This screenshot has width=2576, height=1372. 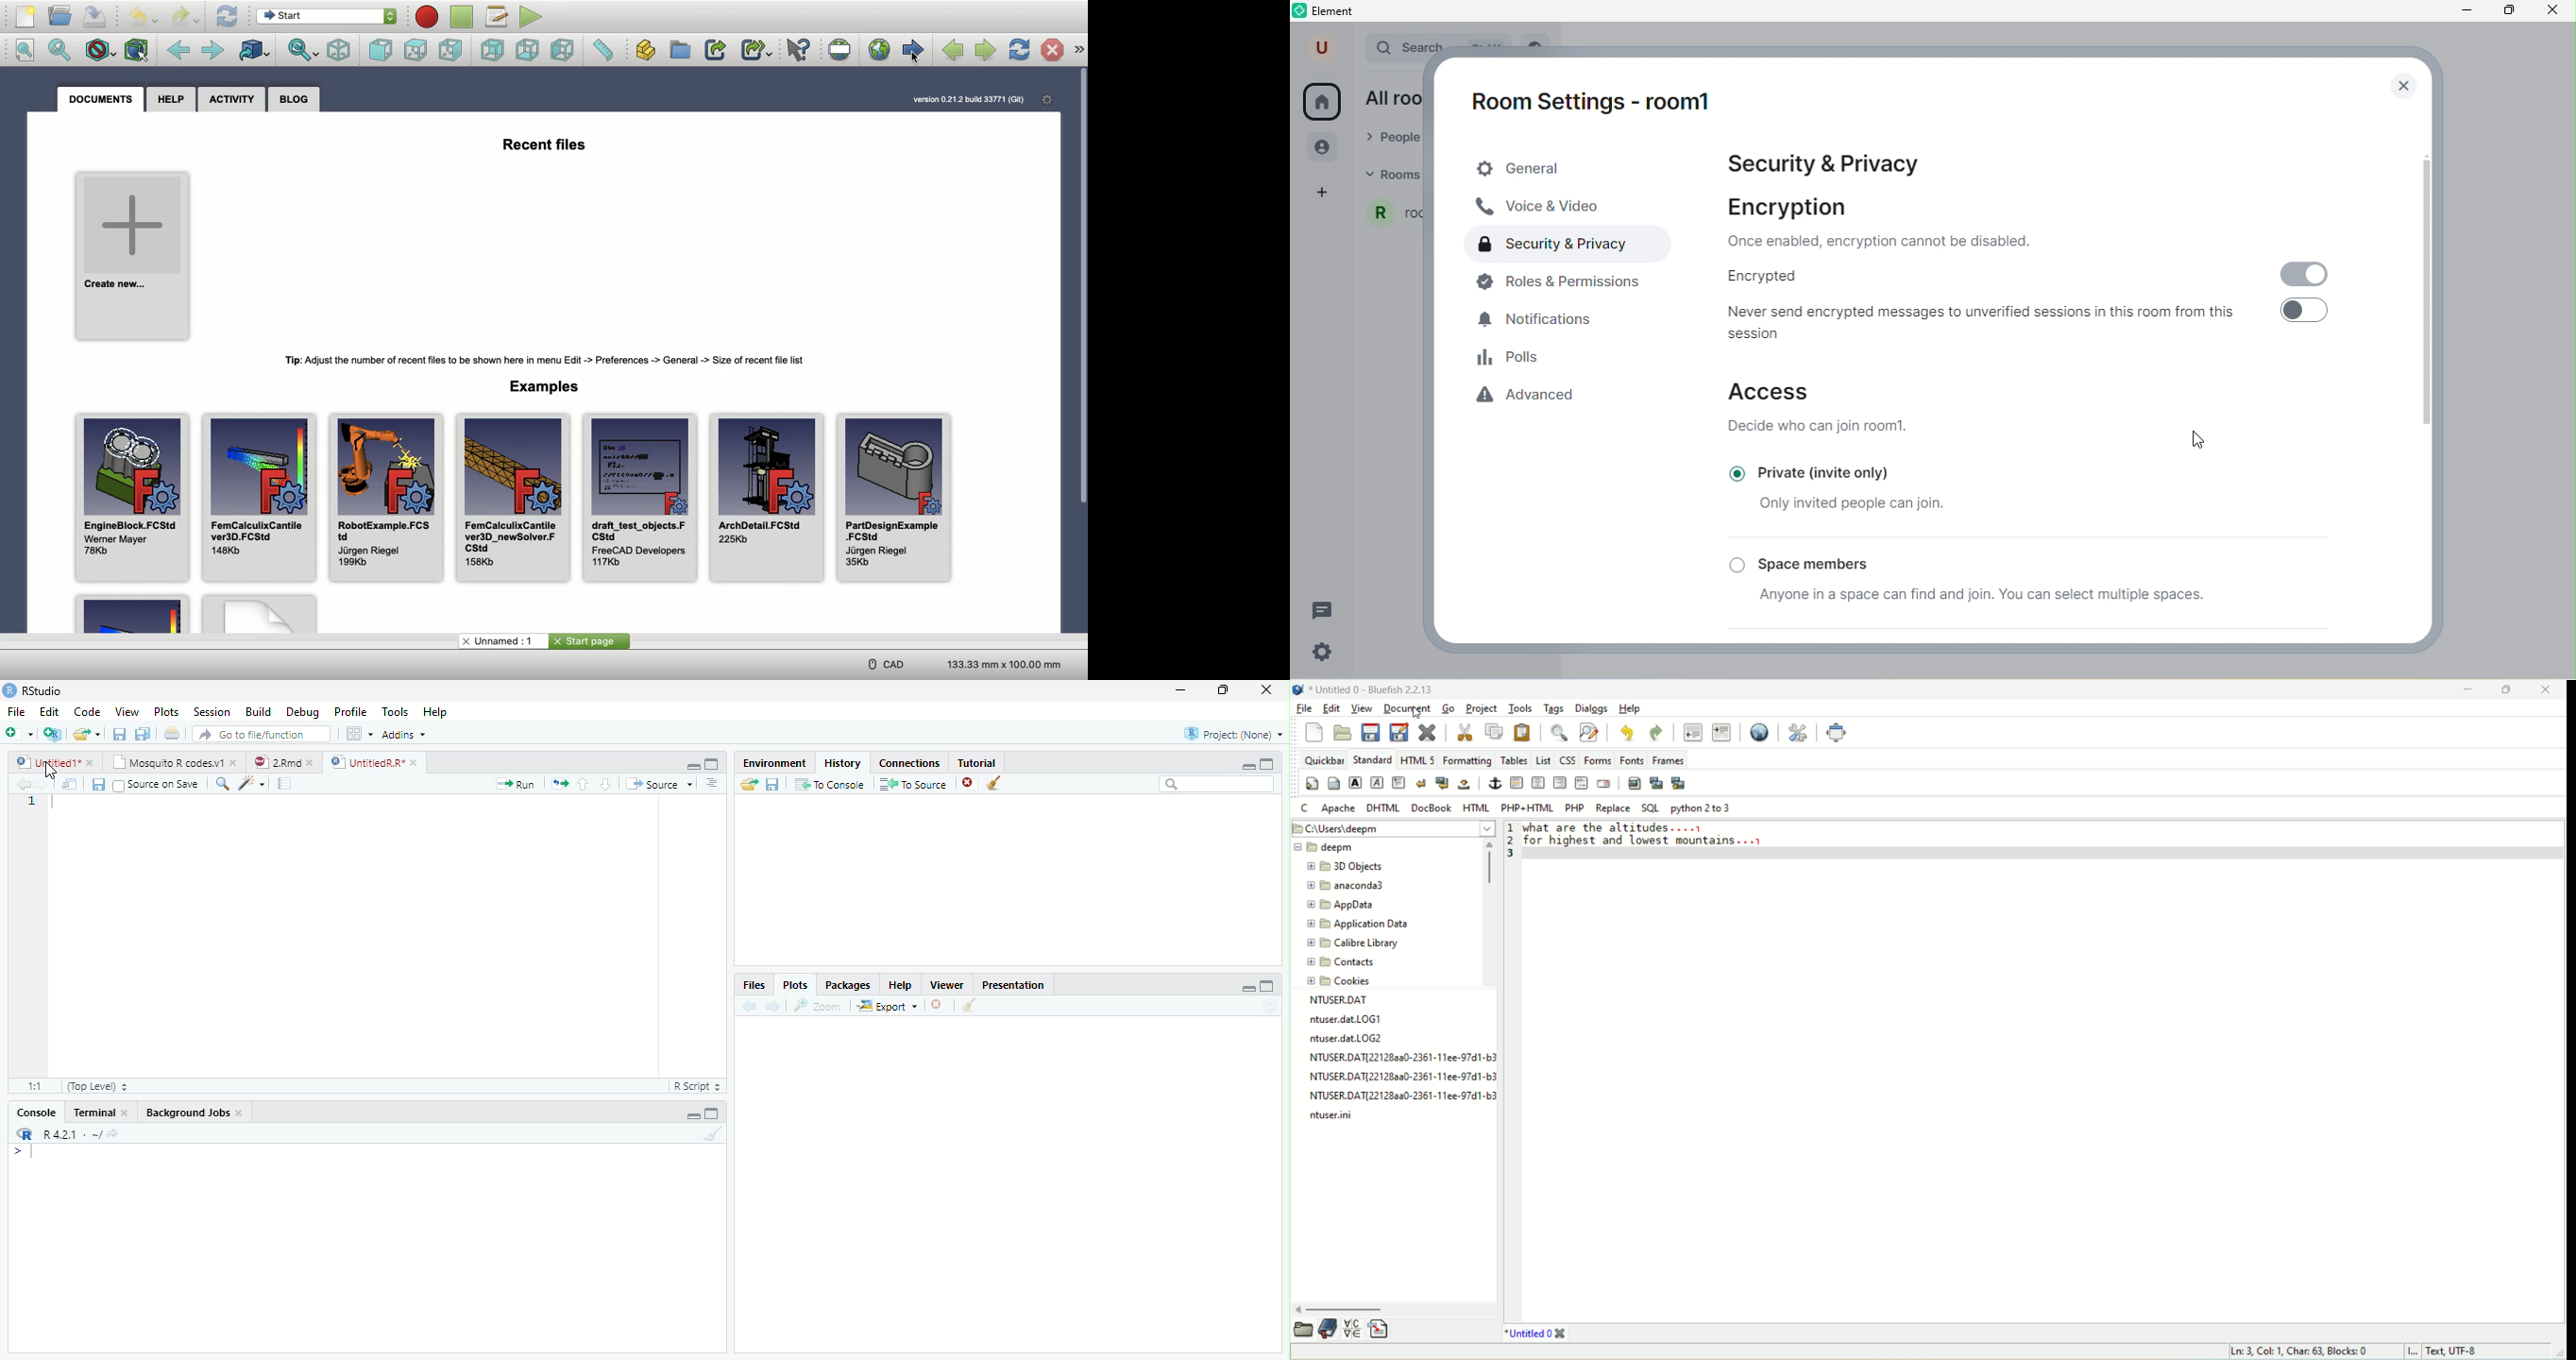 What do you see at coordinates (63, 1133) in the screenshot?
I see `R 4.2.1` at bounding box center [63, 1133].